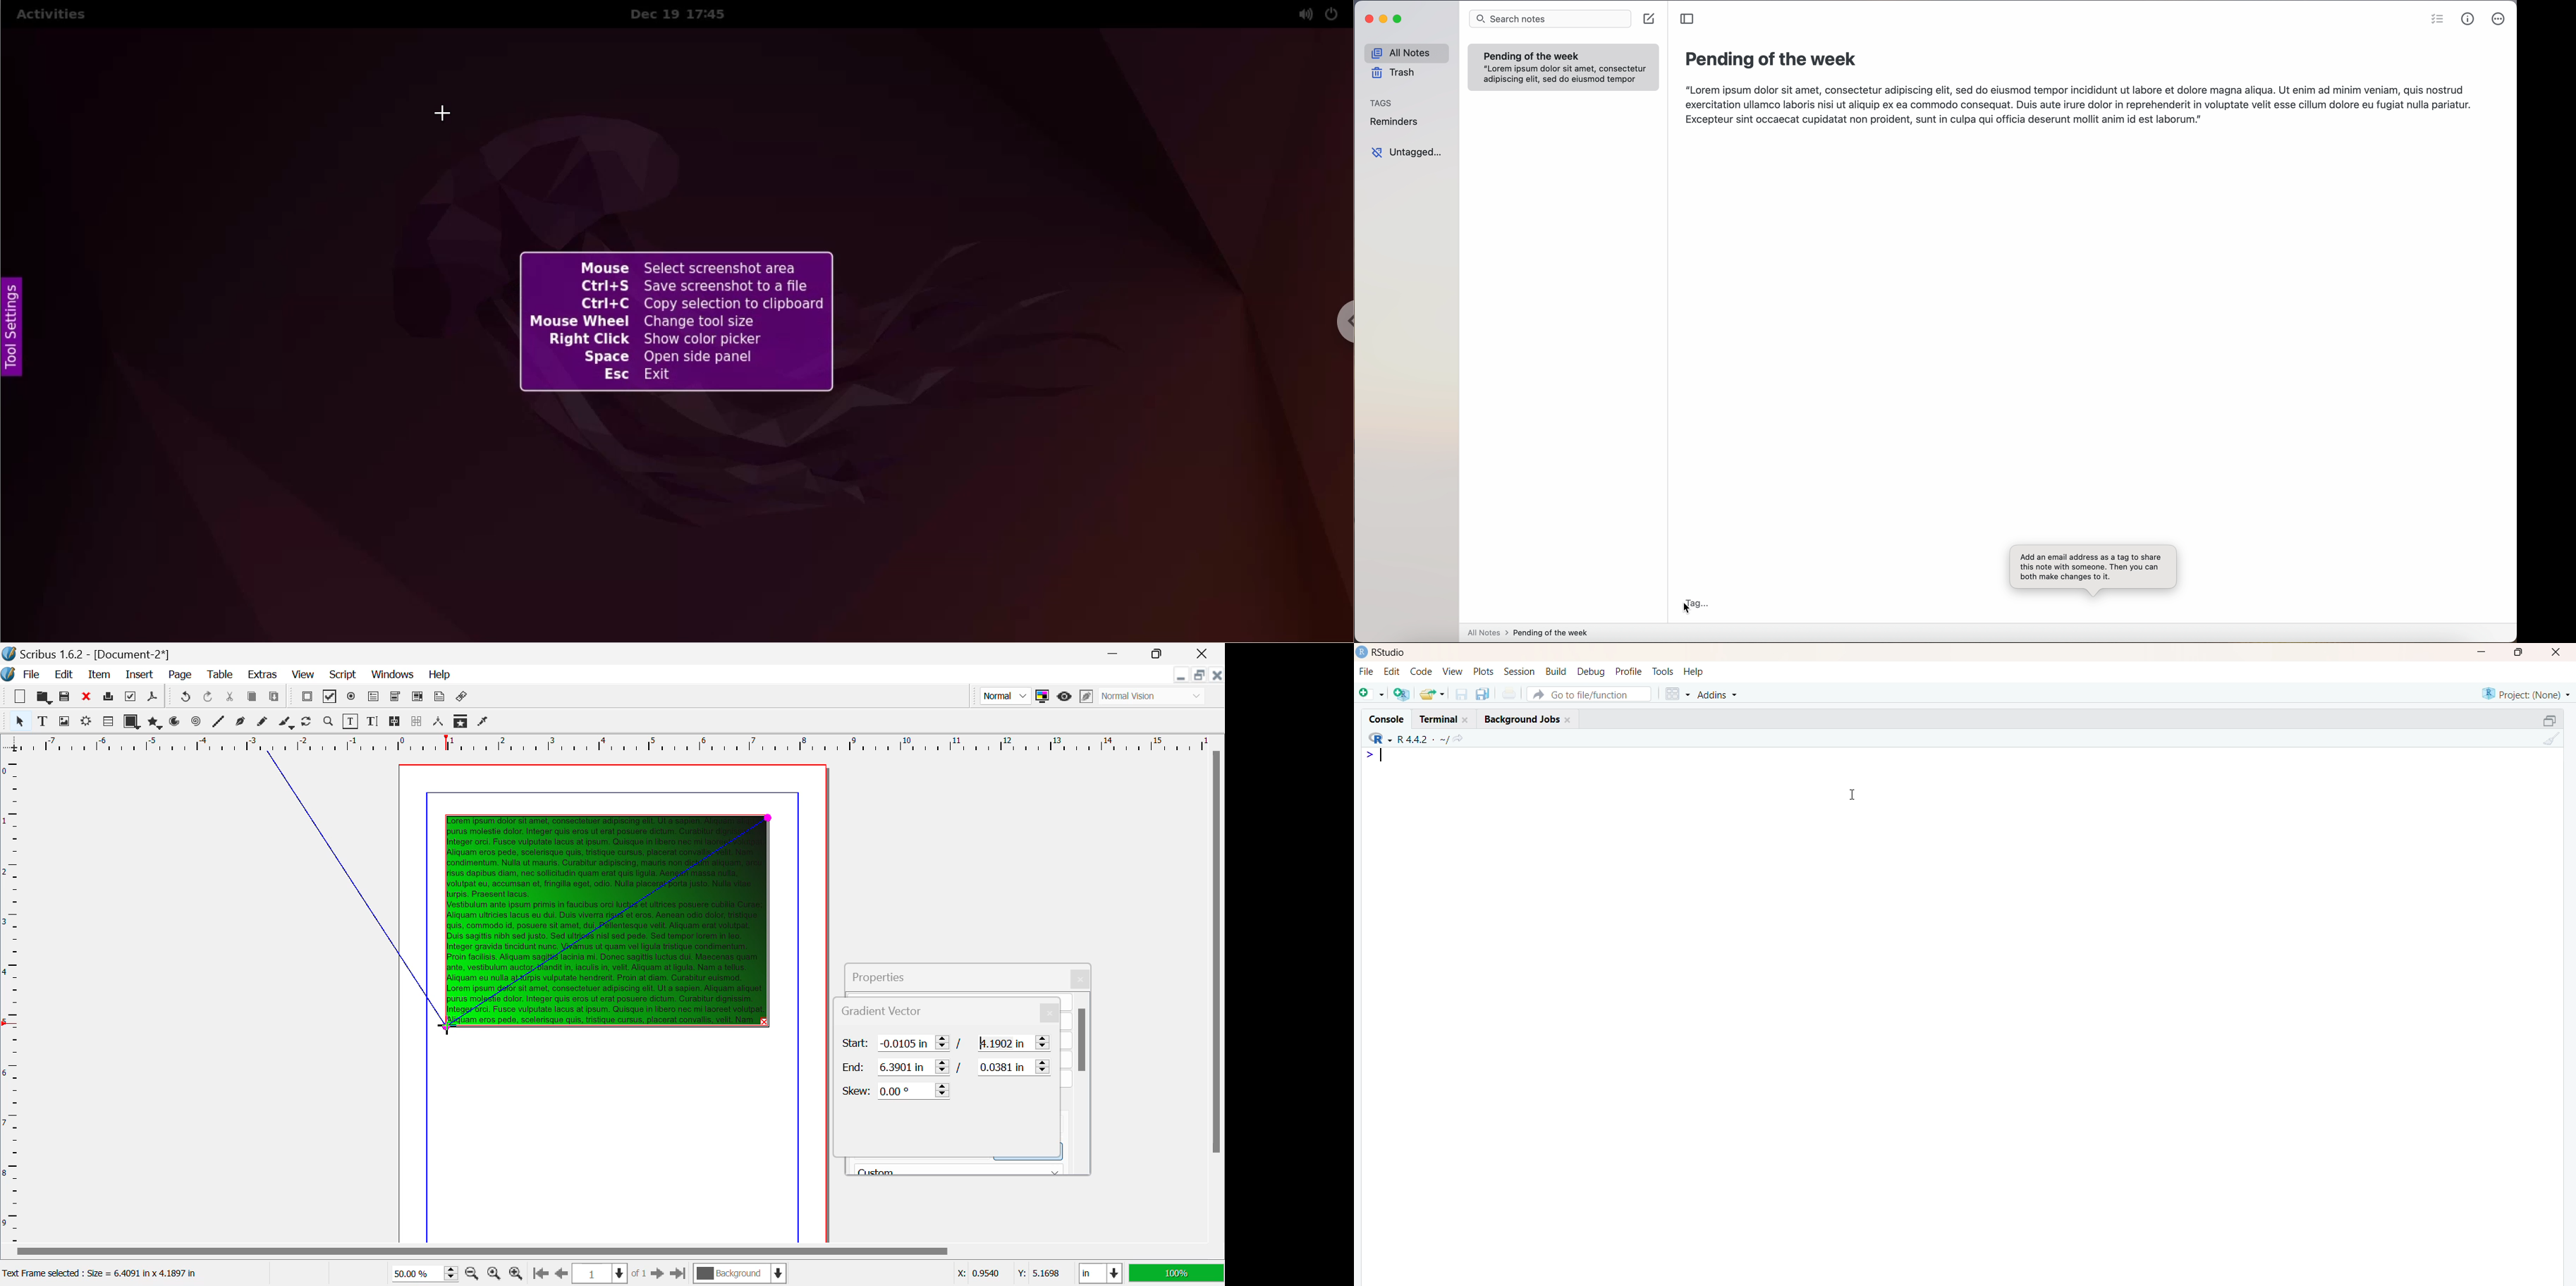  I want to click on minimize, so click(2479, 652).